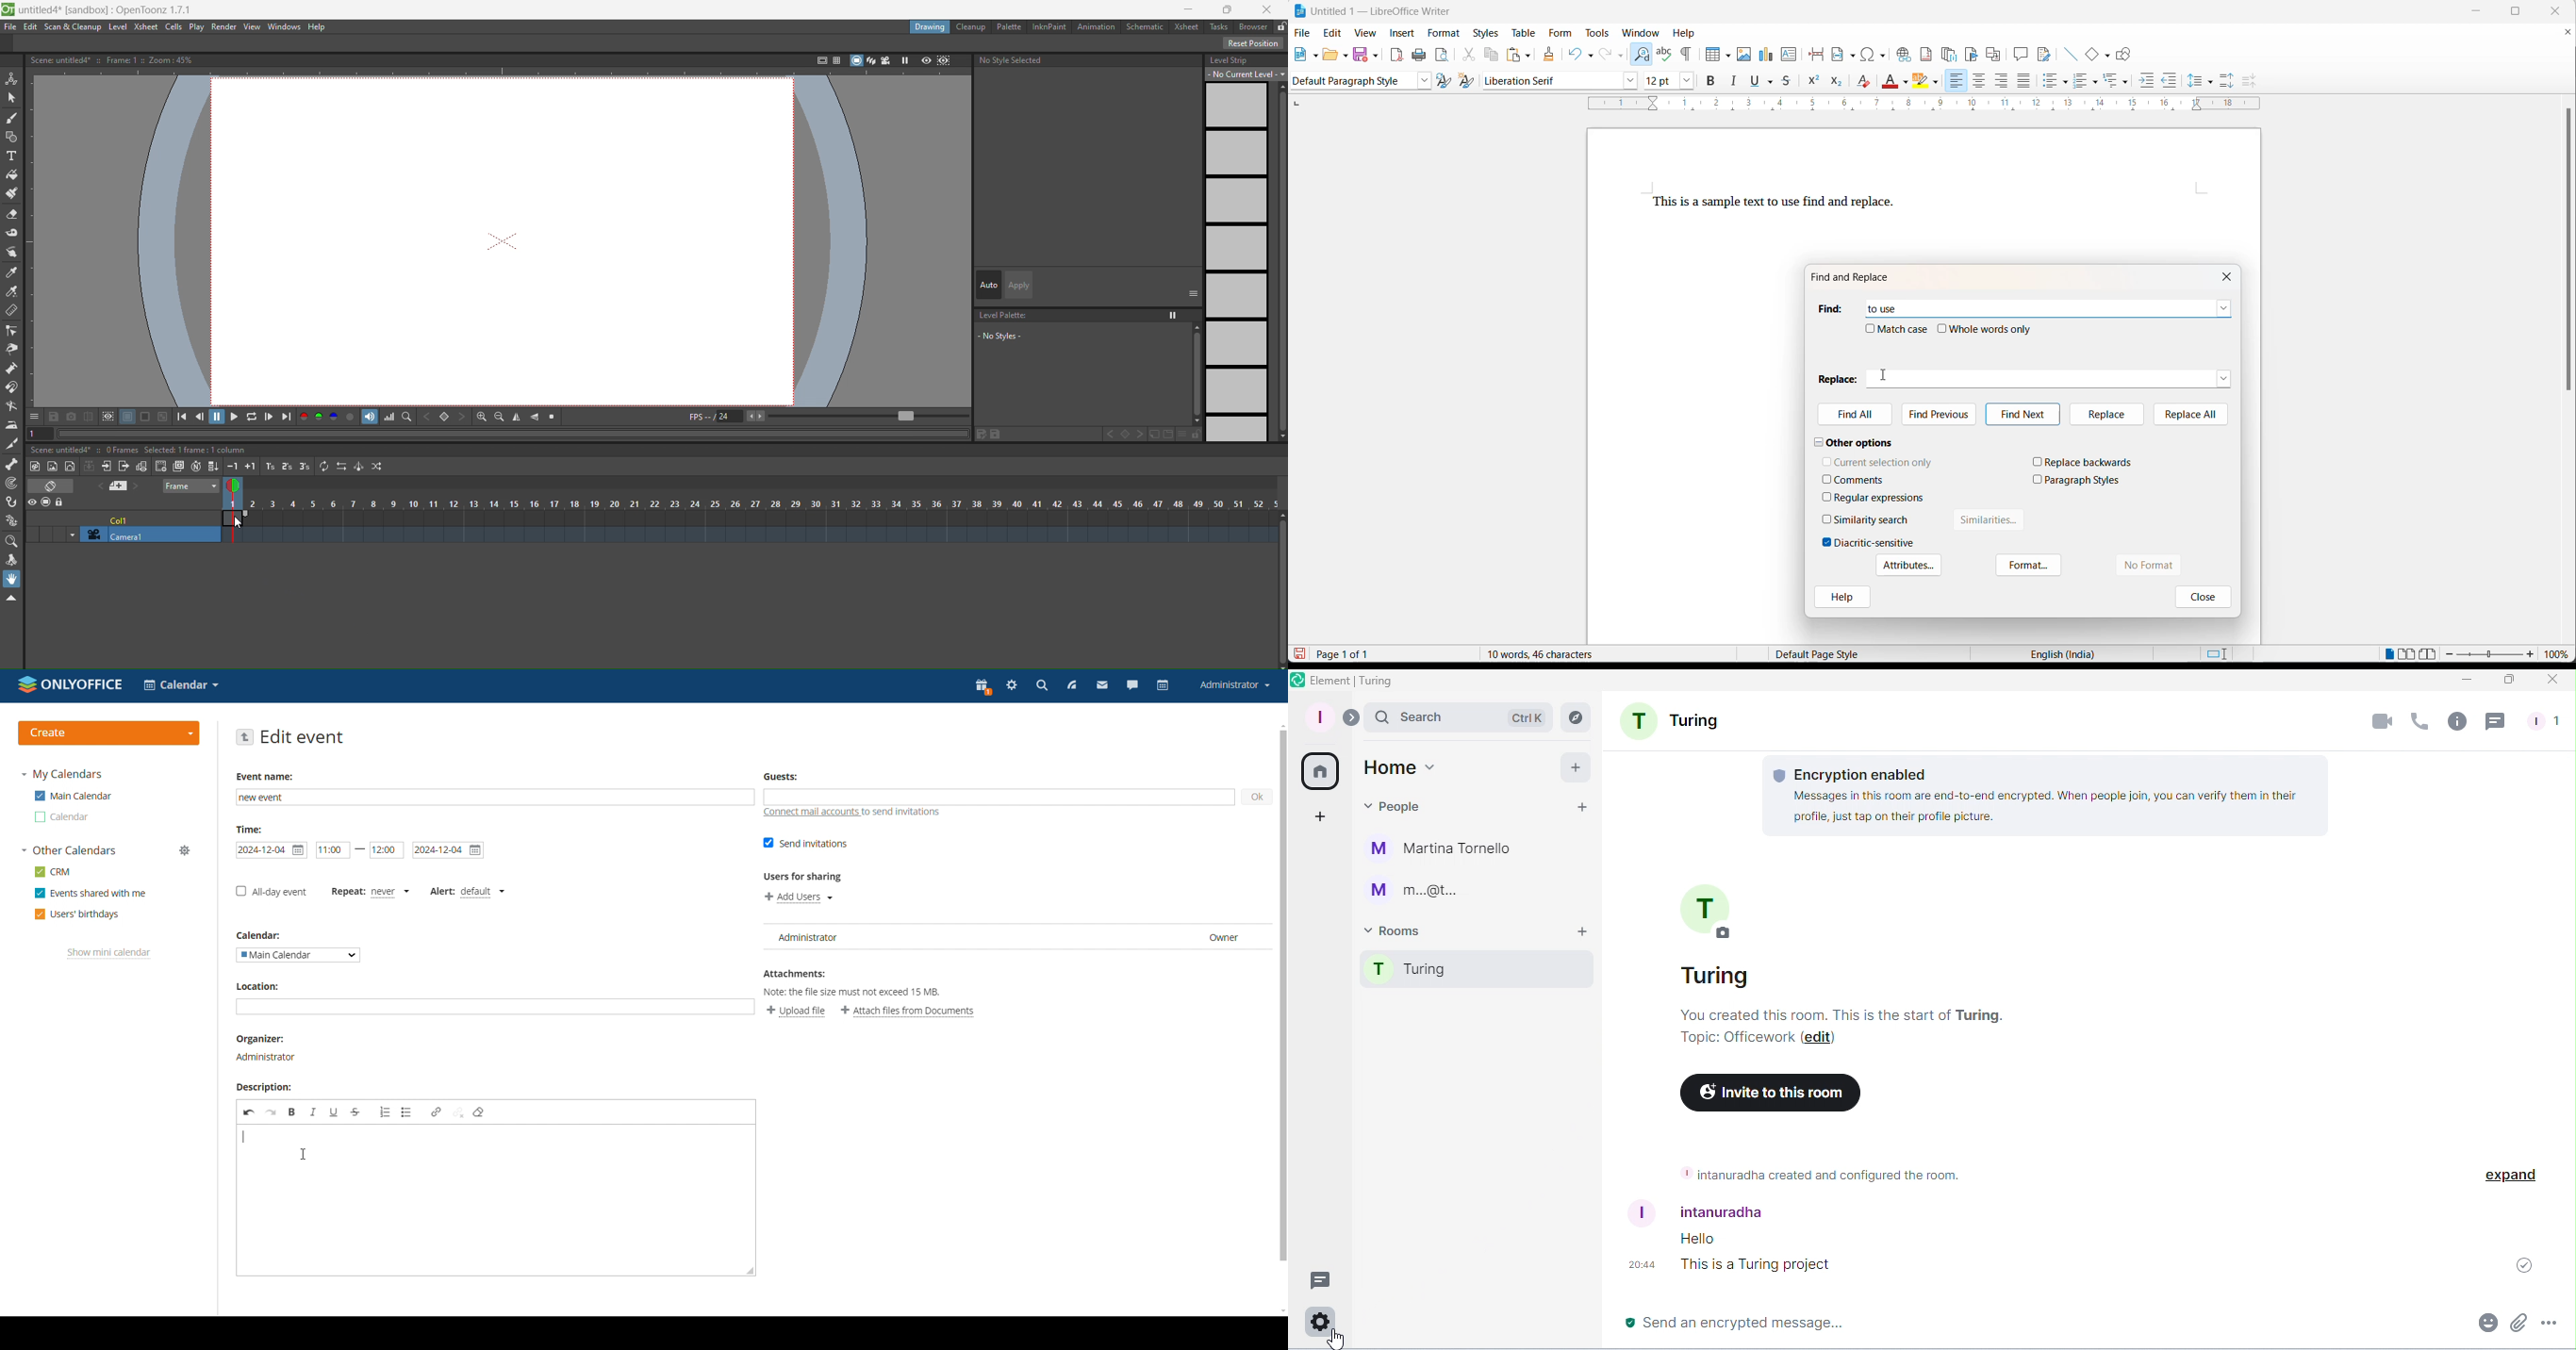  What do you see at coordinates (1767, 53) in the screenshot?
I see `insert chart` at bounding box center [1767, 53].